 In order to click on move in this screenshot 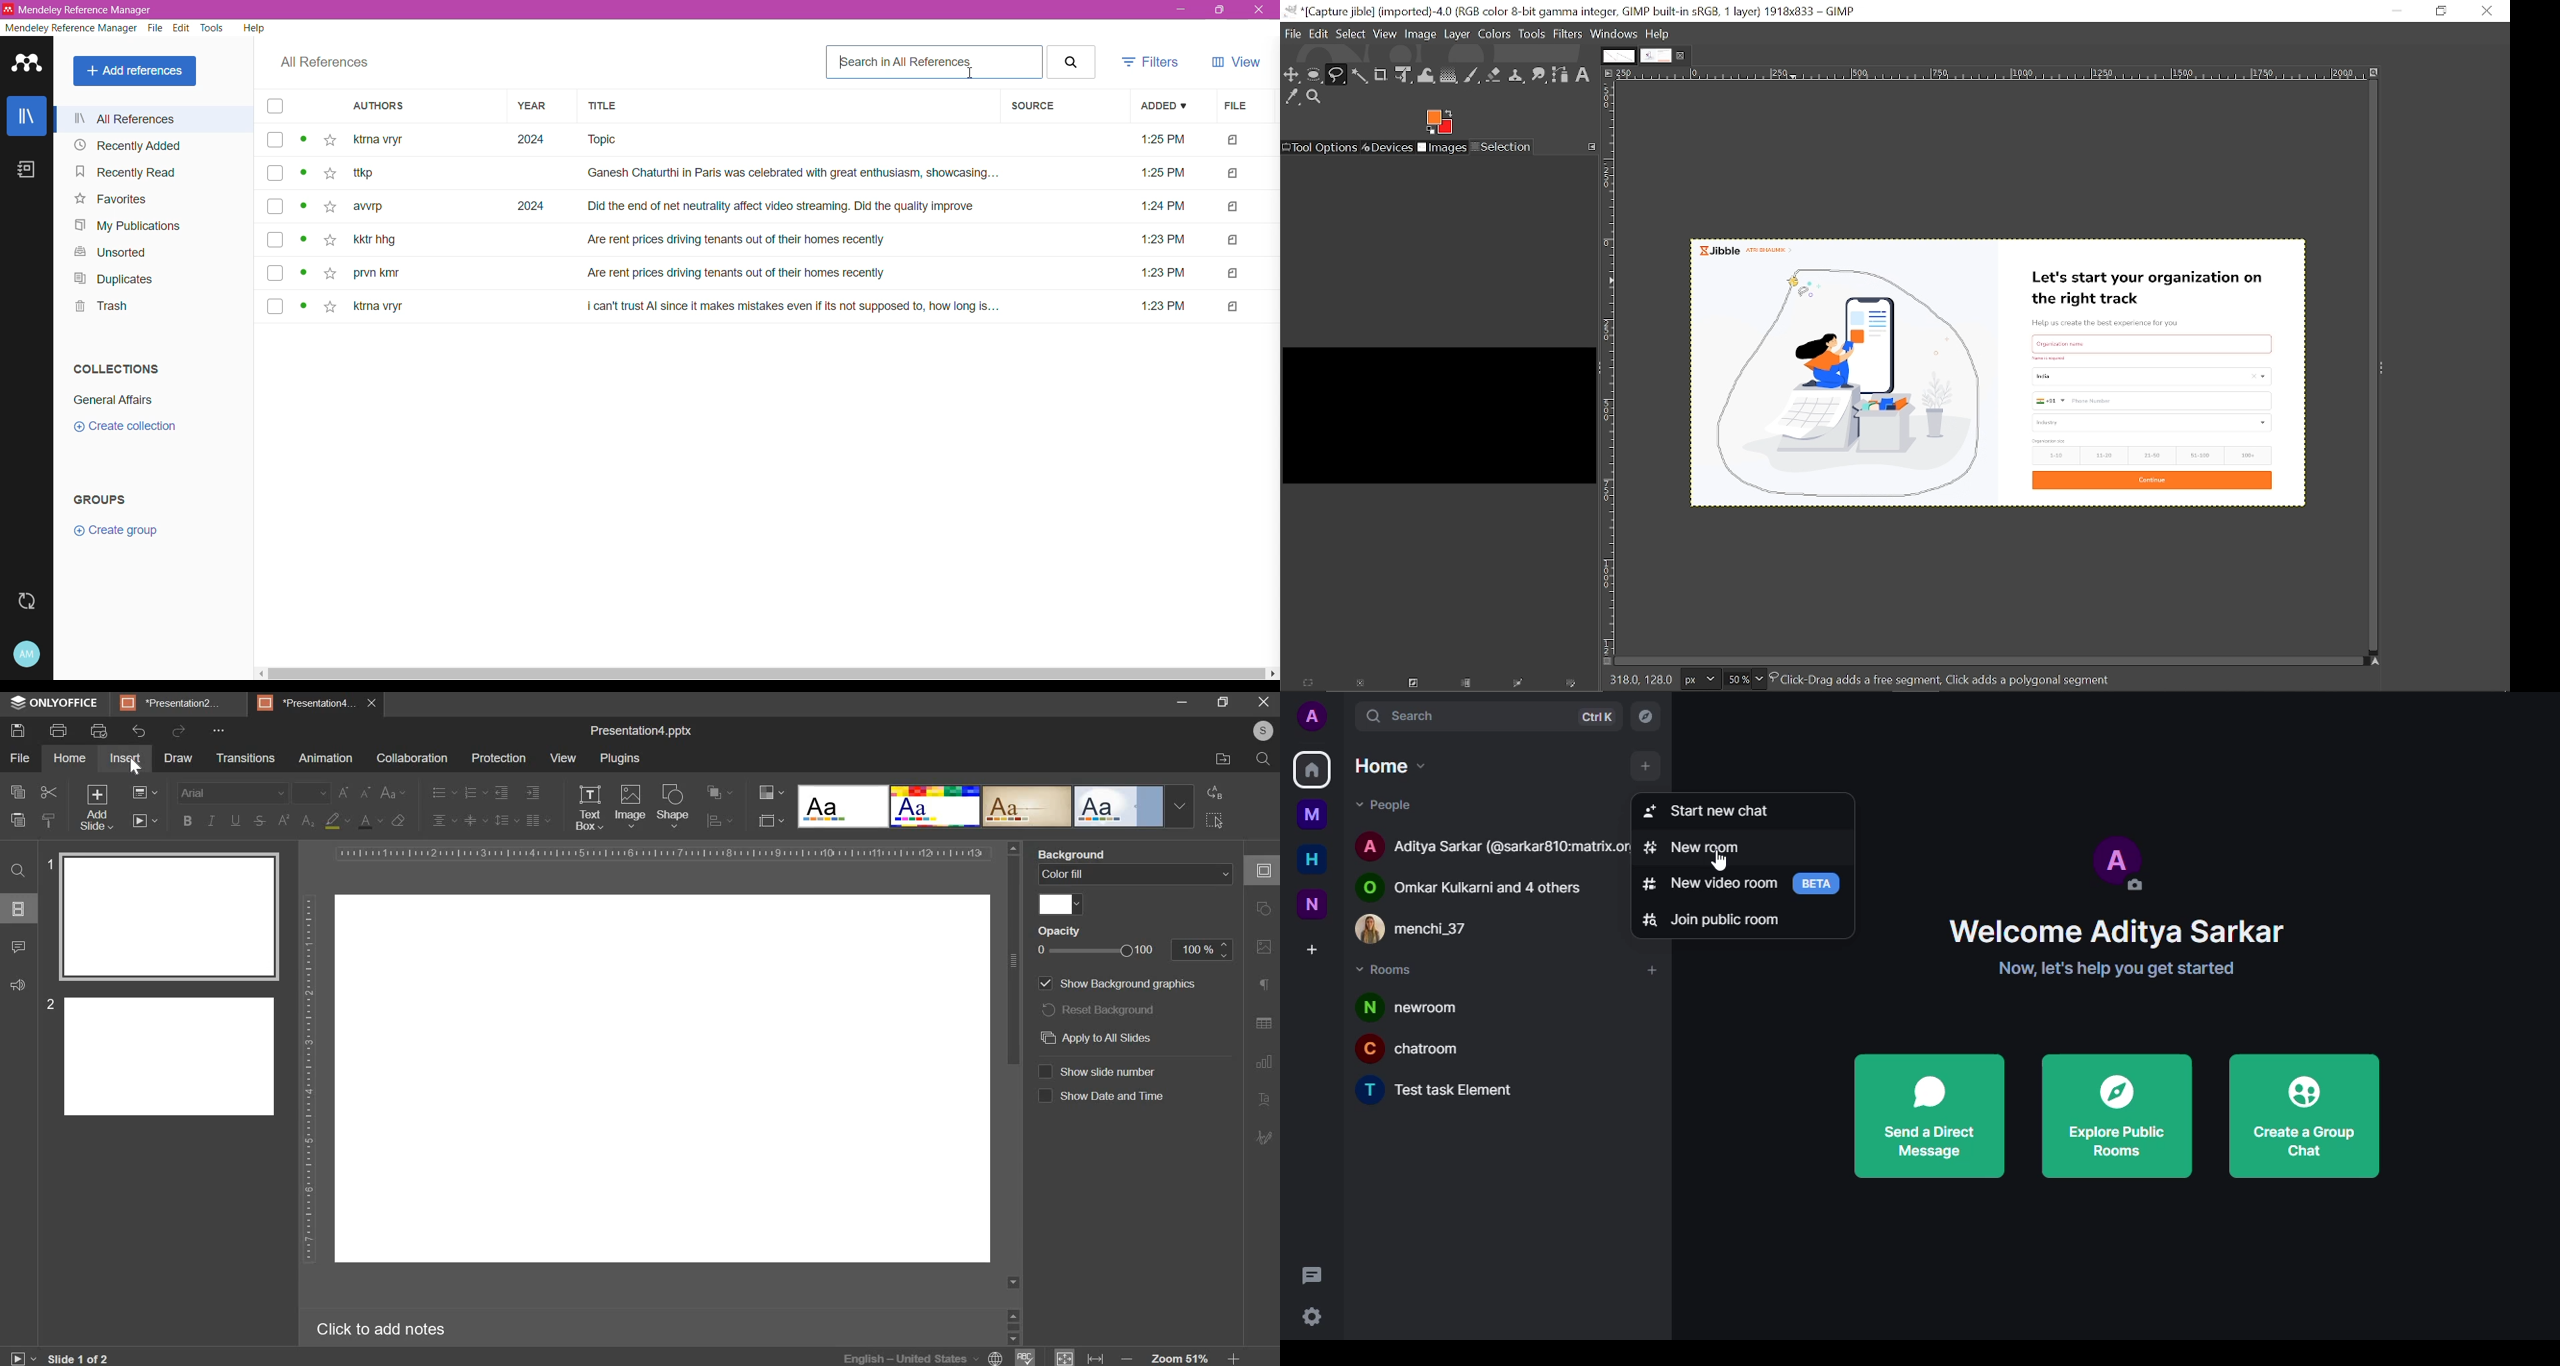, I will do `click(1220, 760)`.